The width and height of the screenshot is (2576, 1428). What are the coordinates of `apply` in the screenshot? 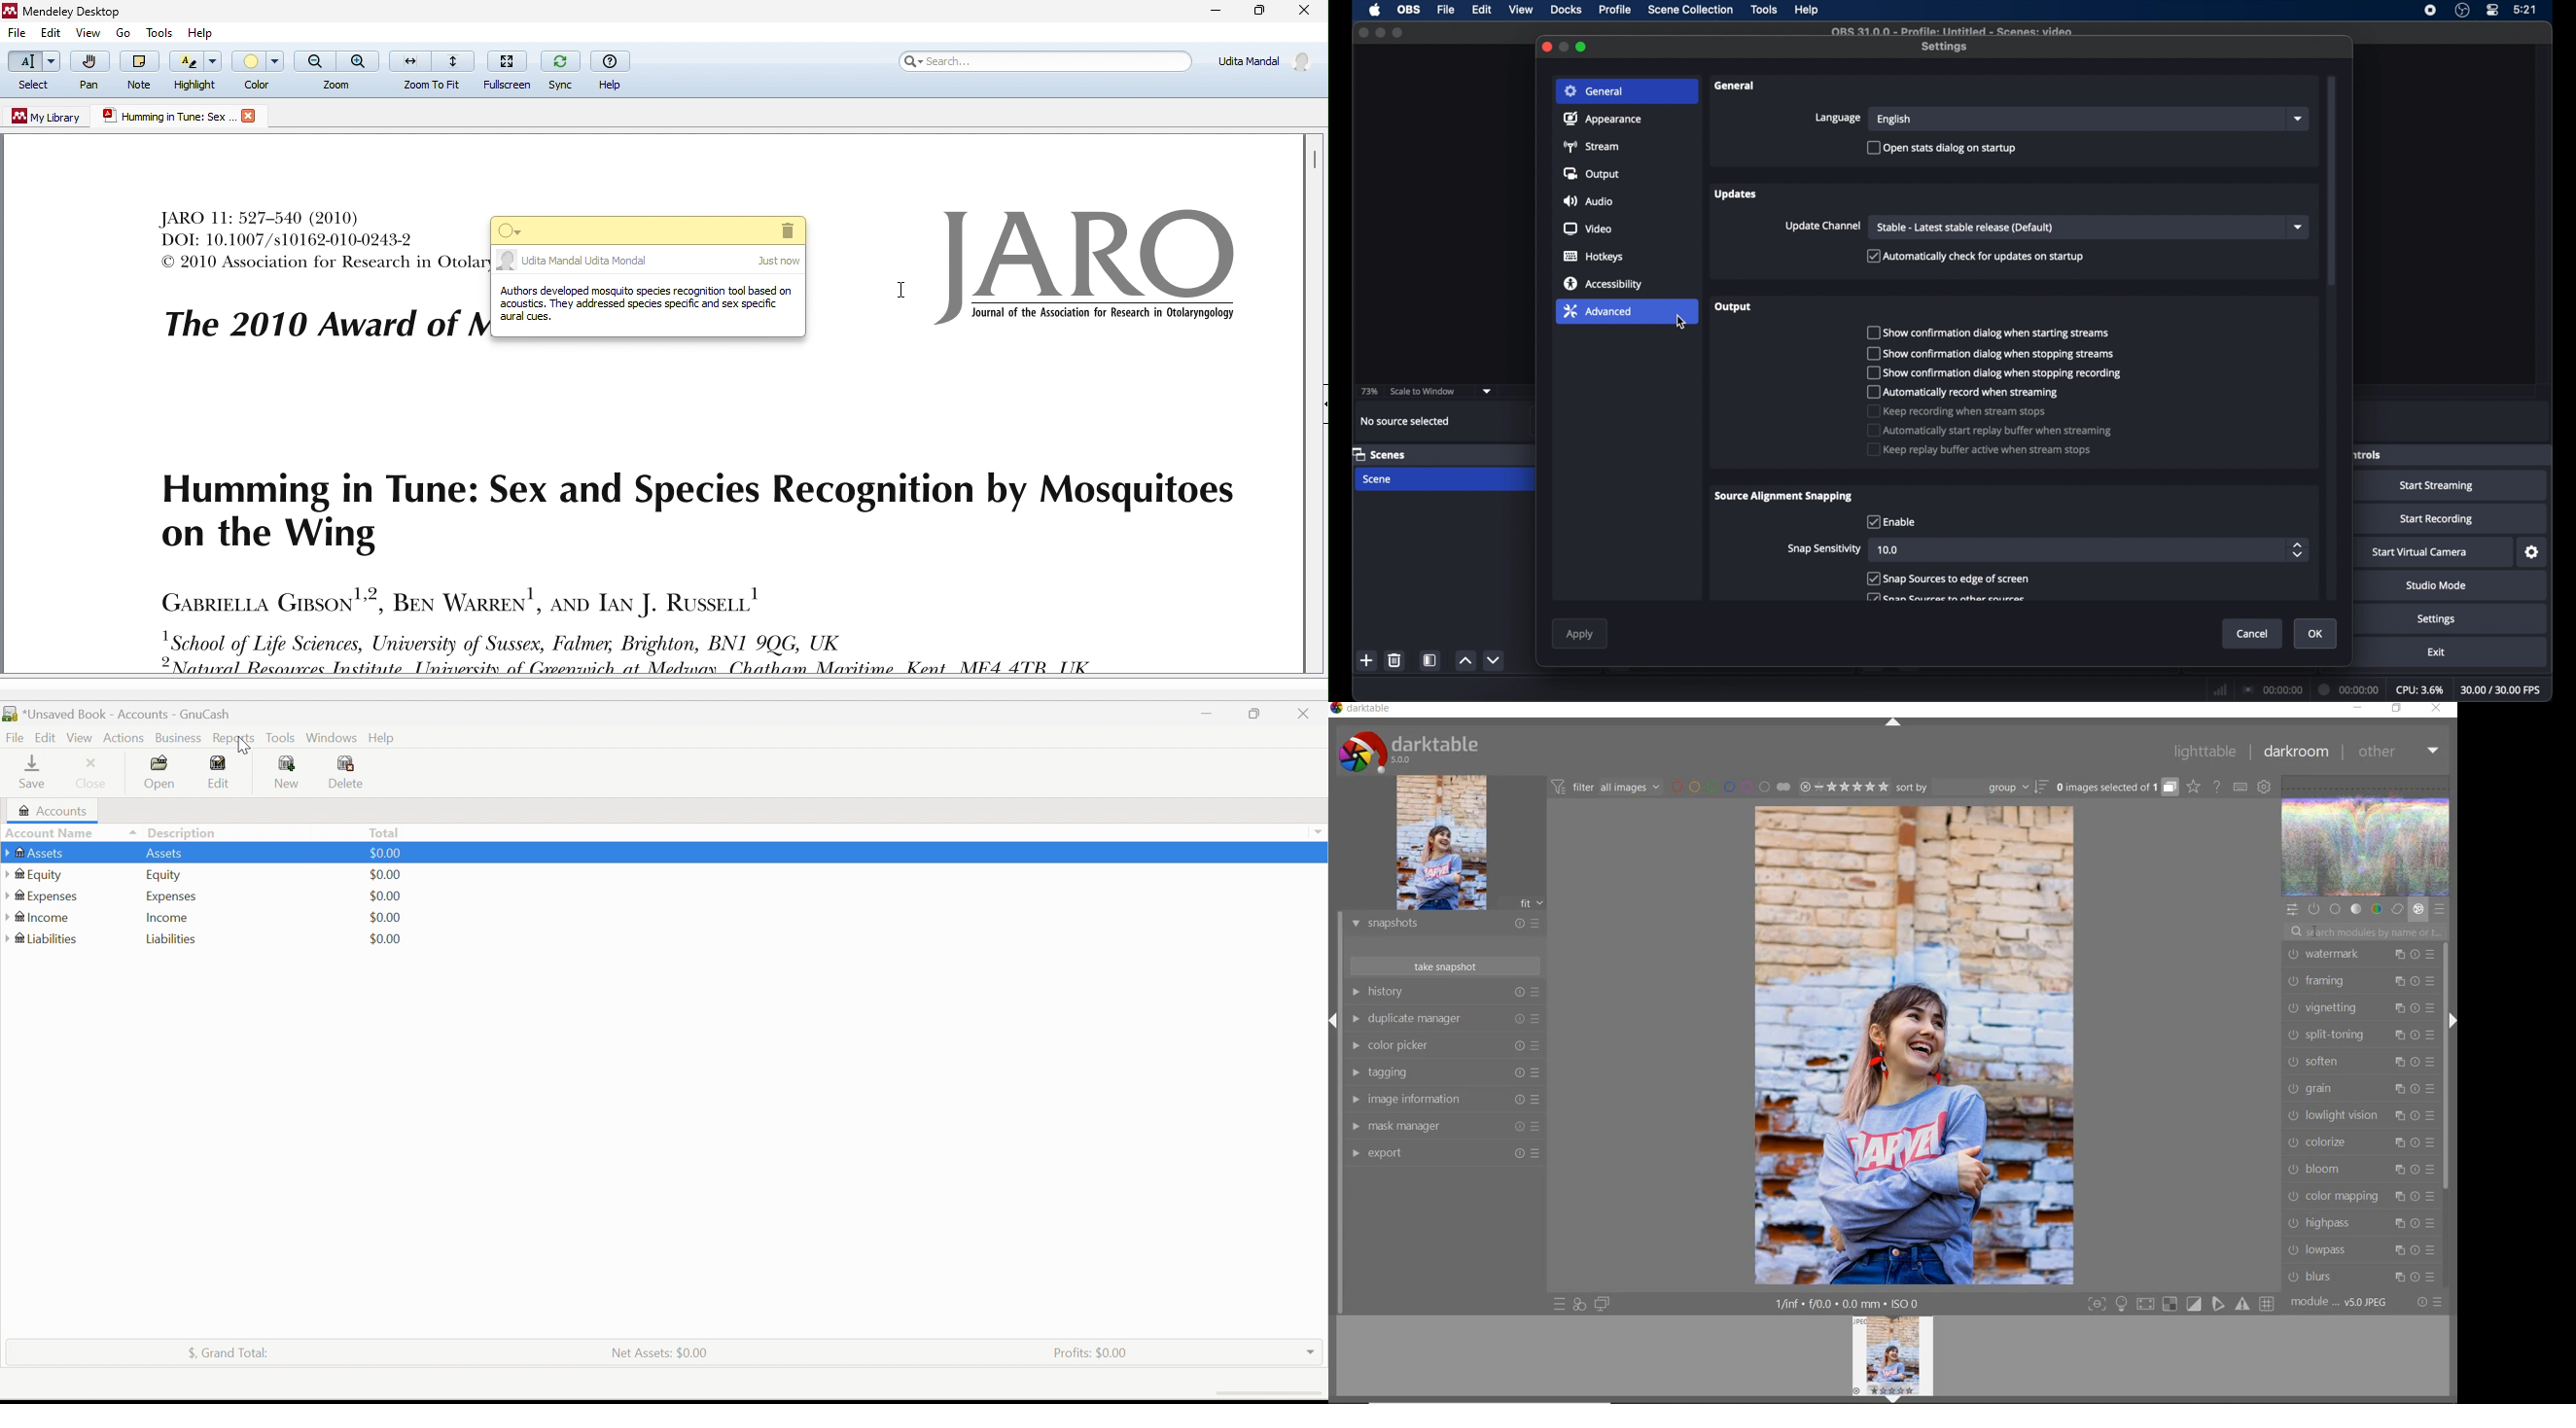 It's located at (1579, 634).